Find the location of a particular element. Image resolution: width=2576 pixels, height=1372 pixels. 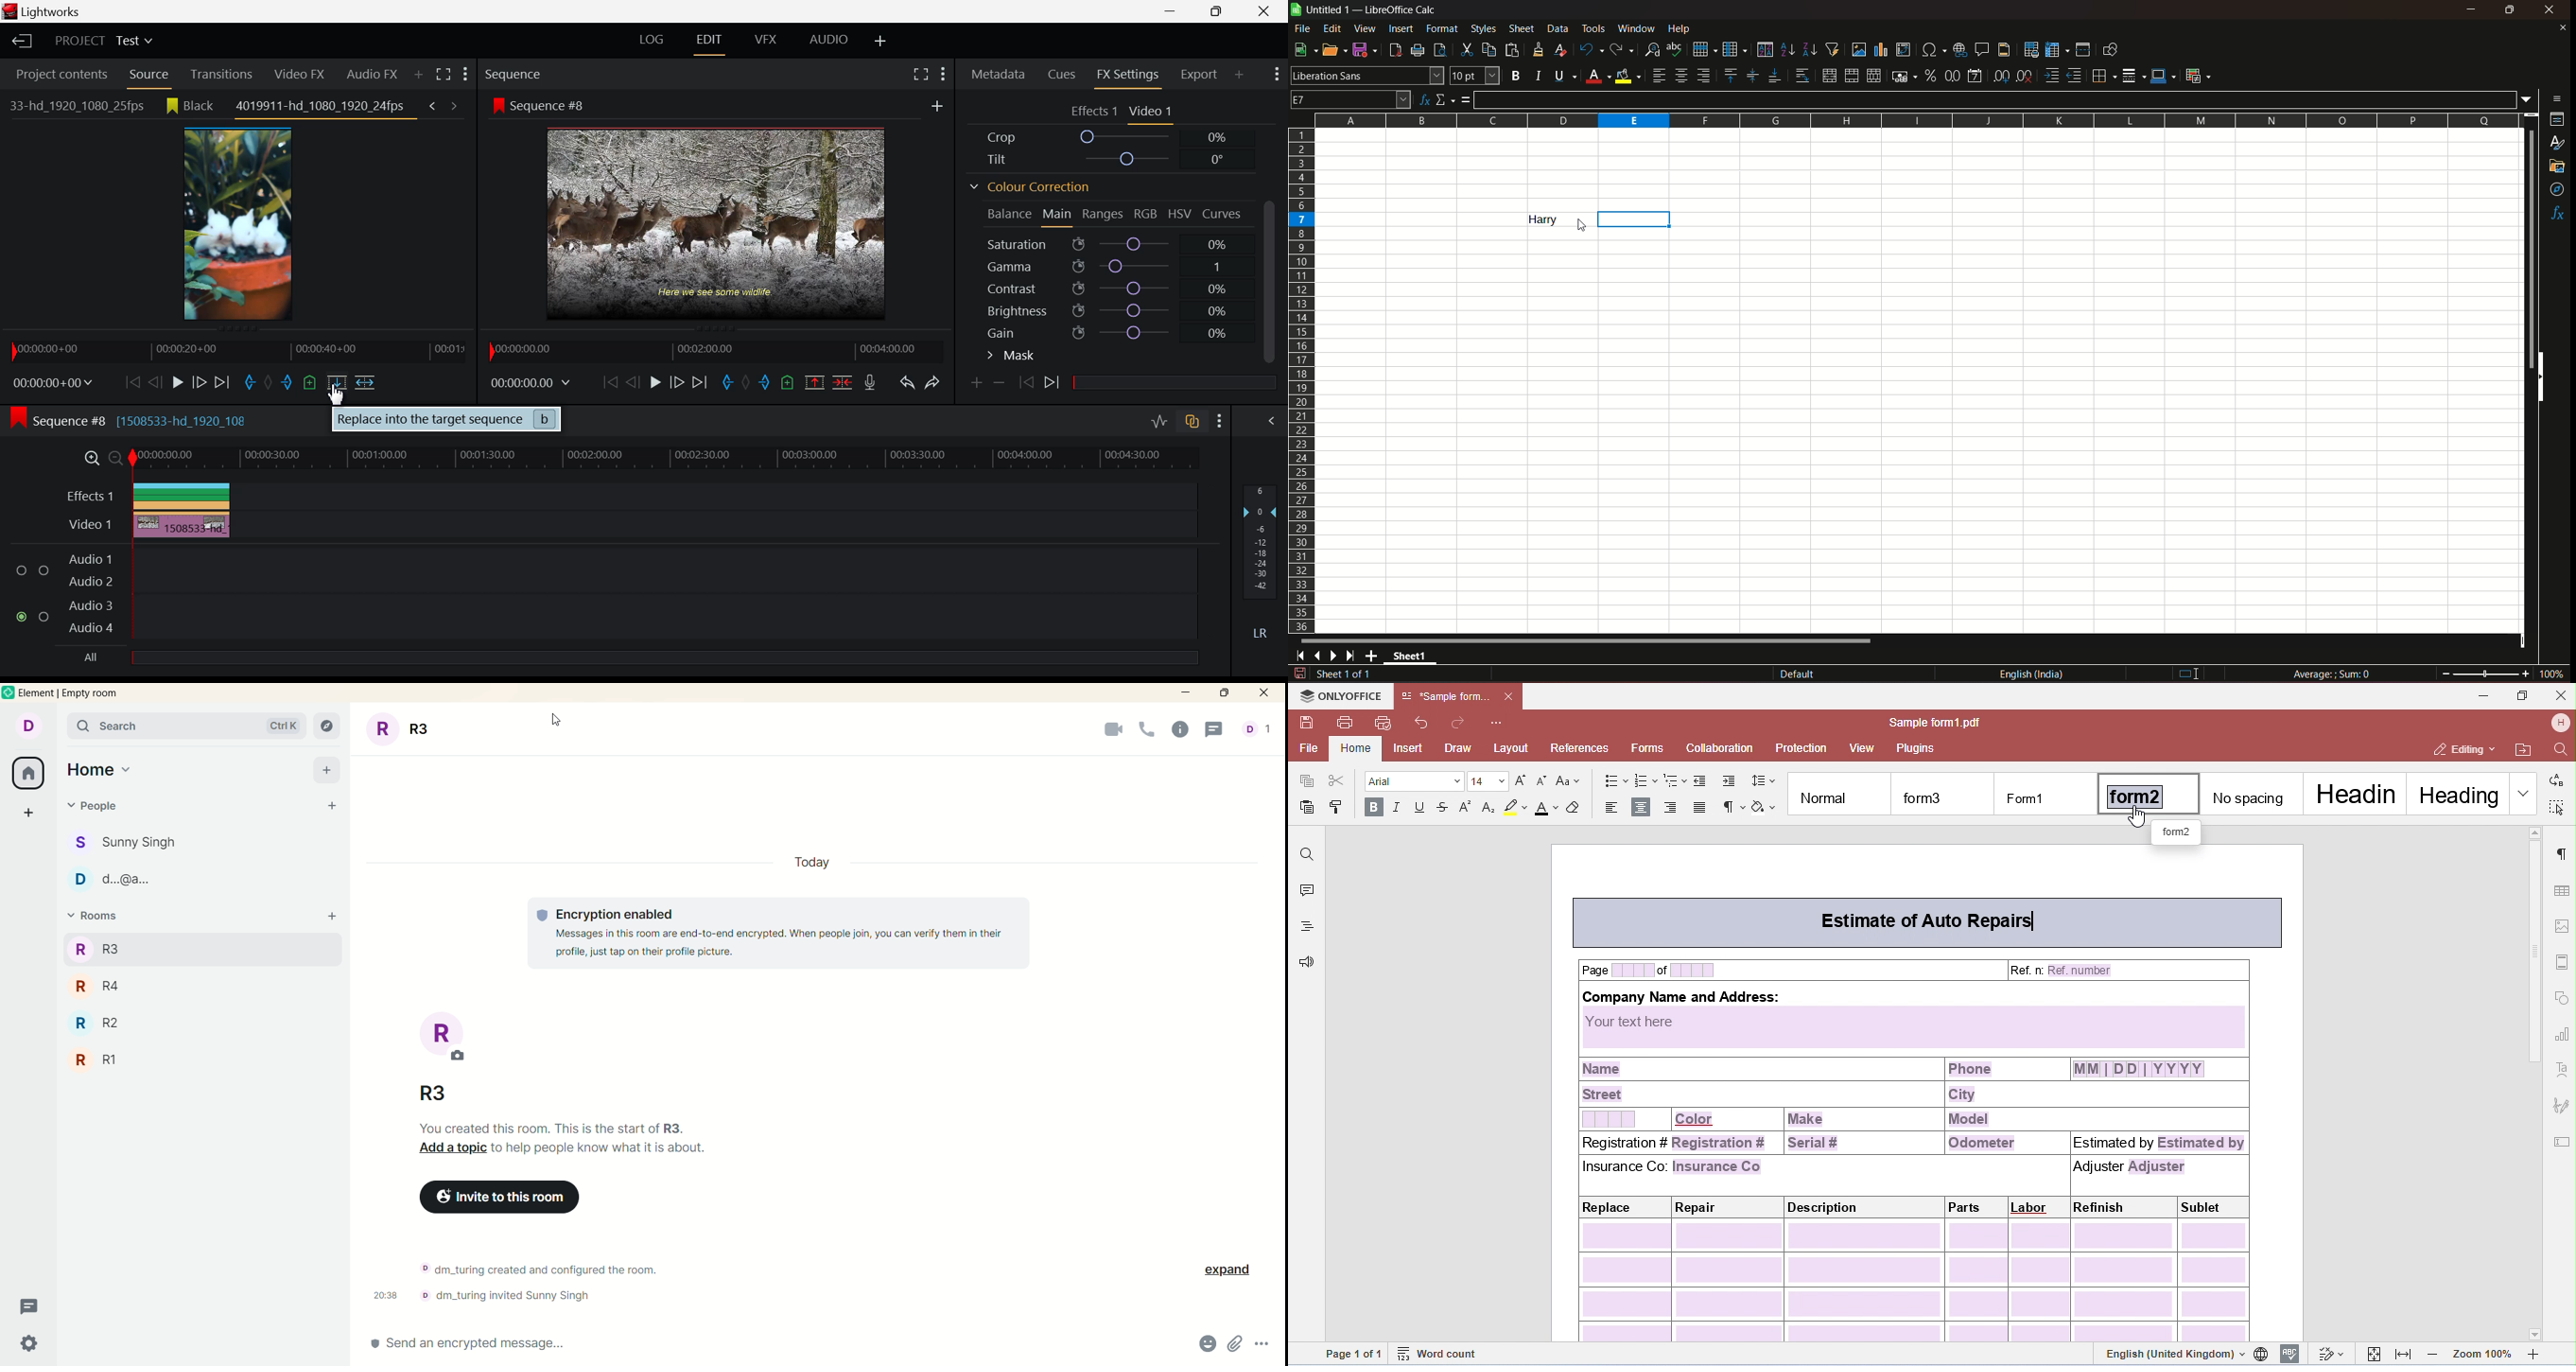

insert comment is located at coordinates (1981, 48).